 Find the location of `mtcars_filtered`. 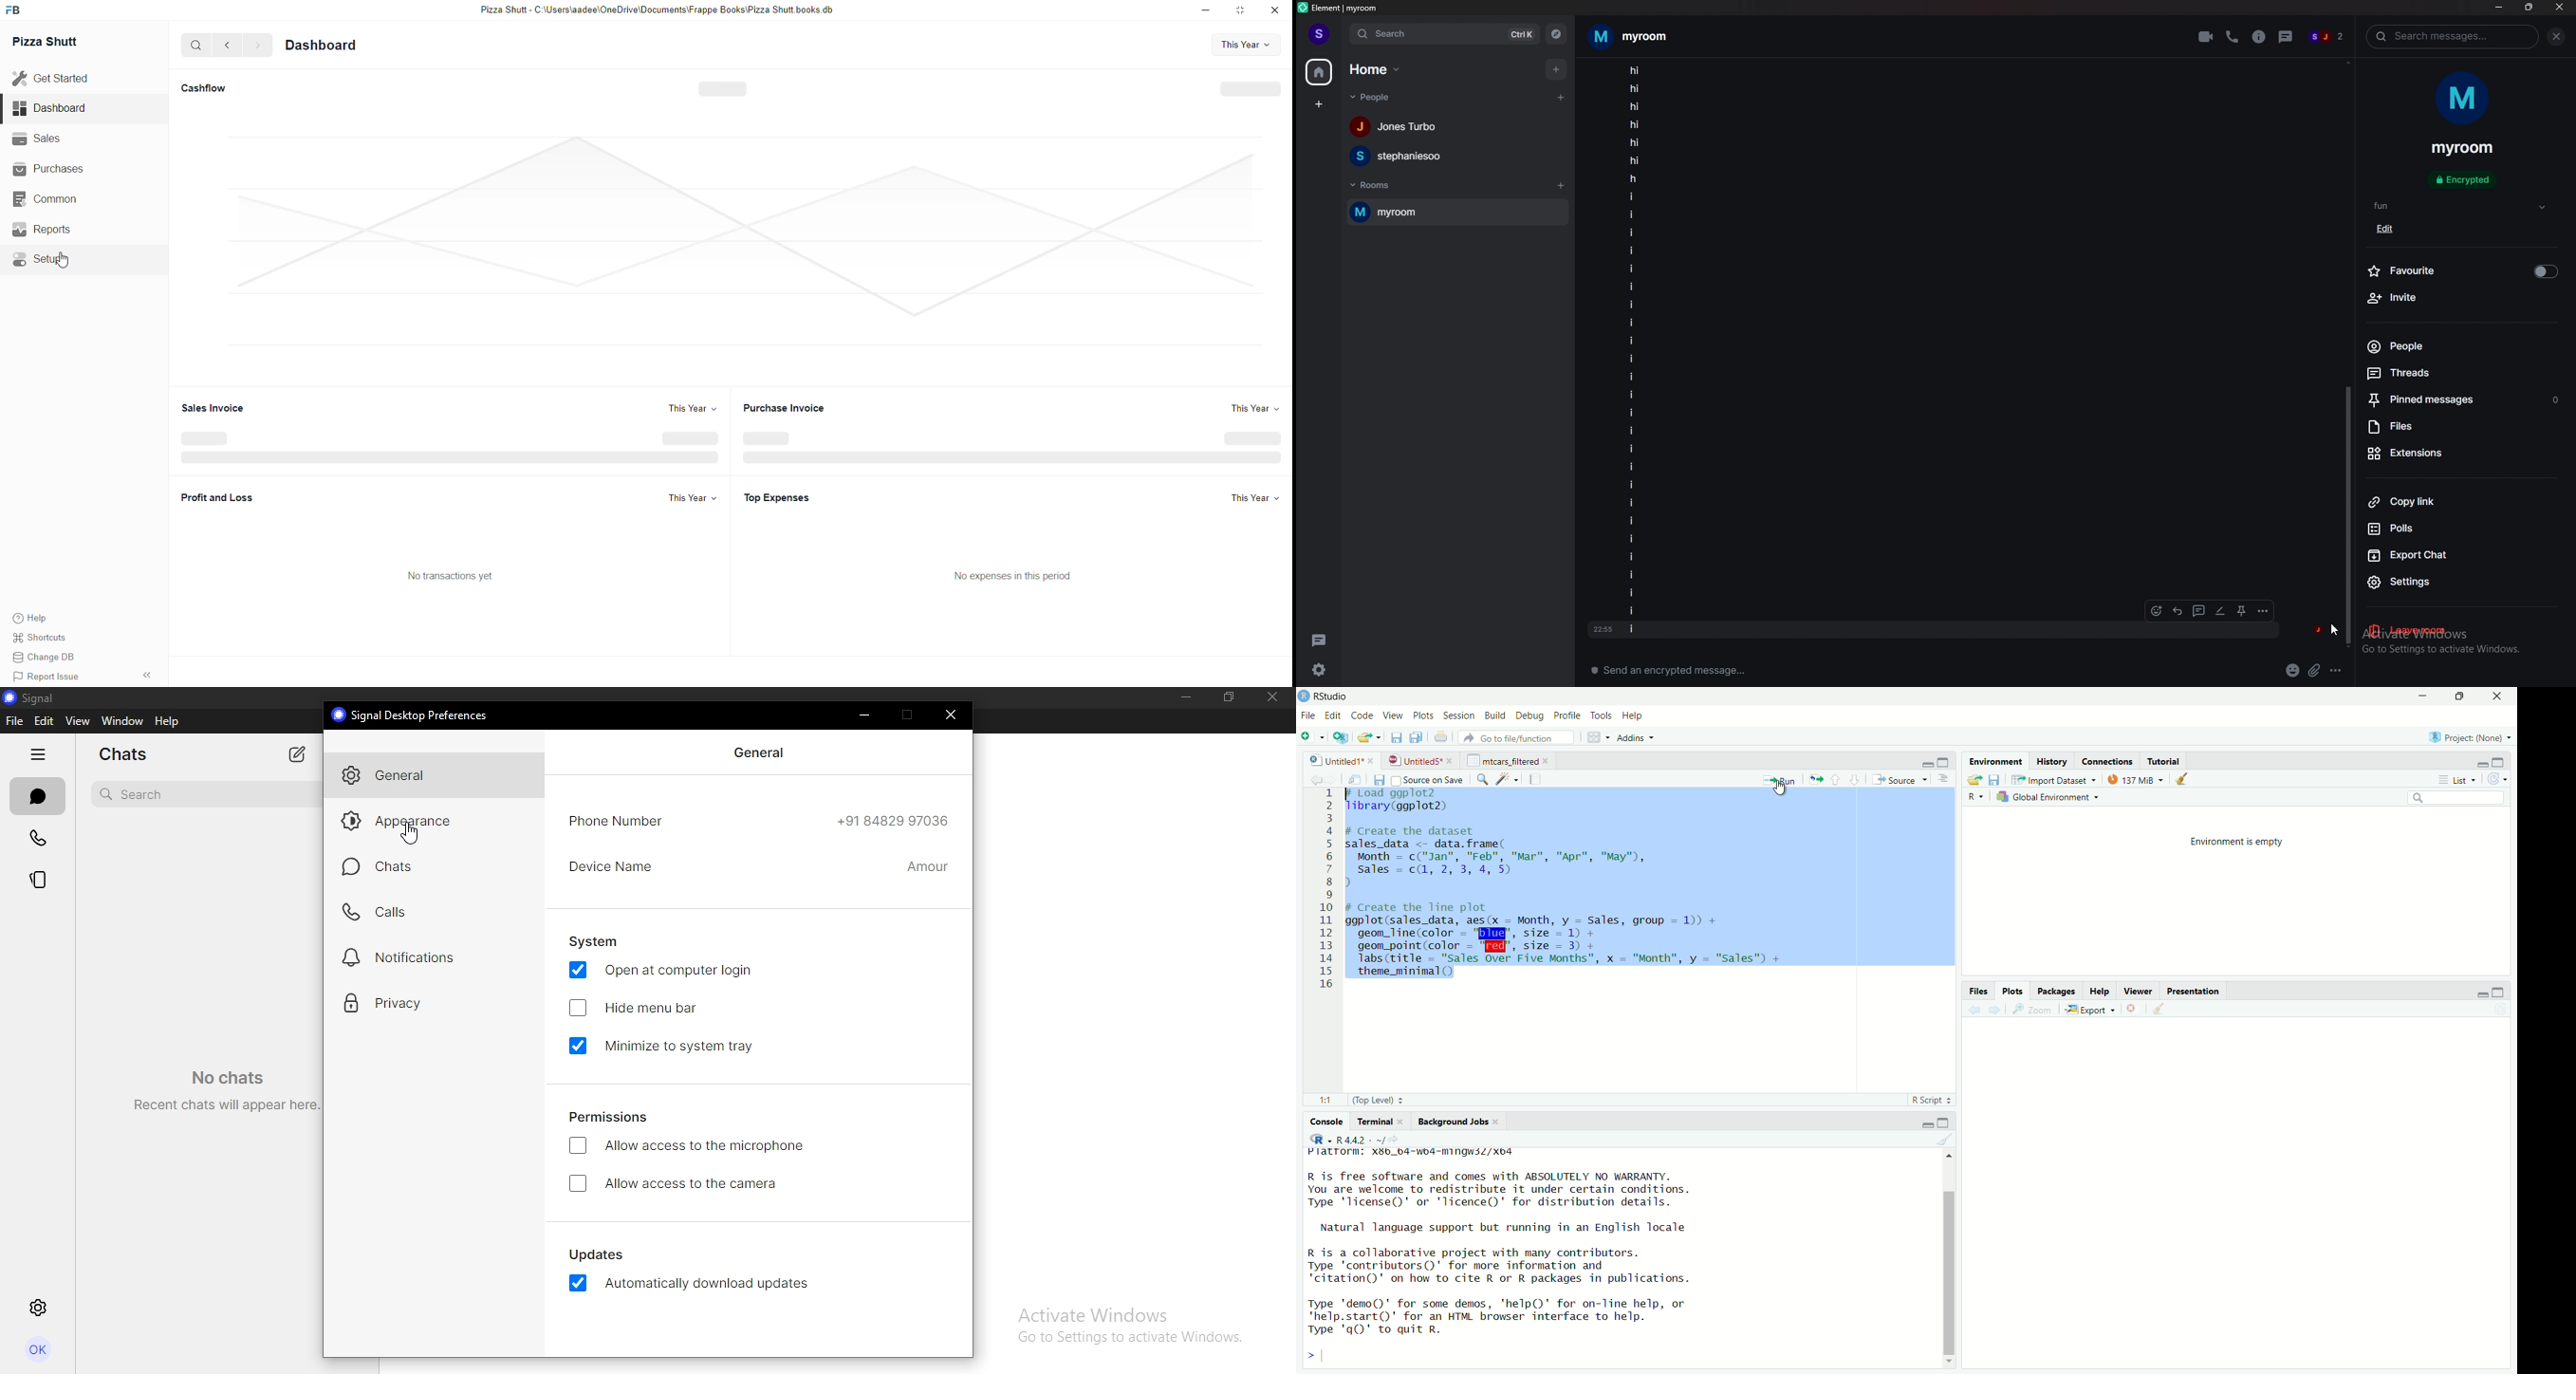

mtcars_filtered is located at coordinates (1503, 761).